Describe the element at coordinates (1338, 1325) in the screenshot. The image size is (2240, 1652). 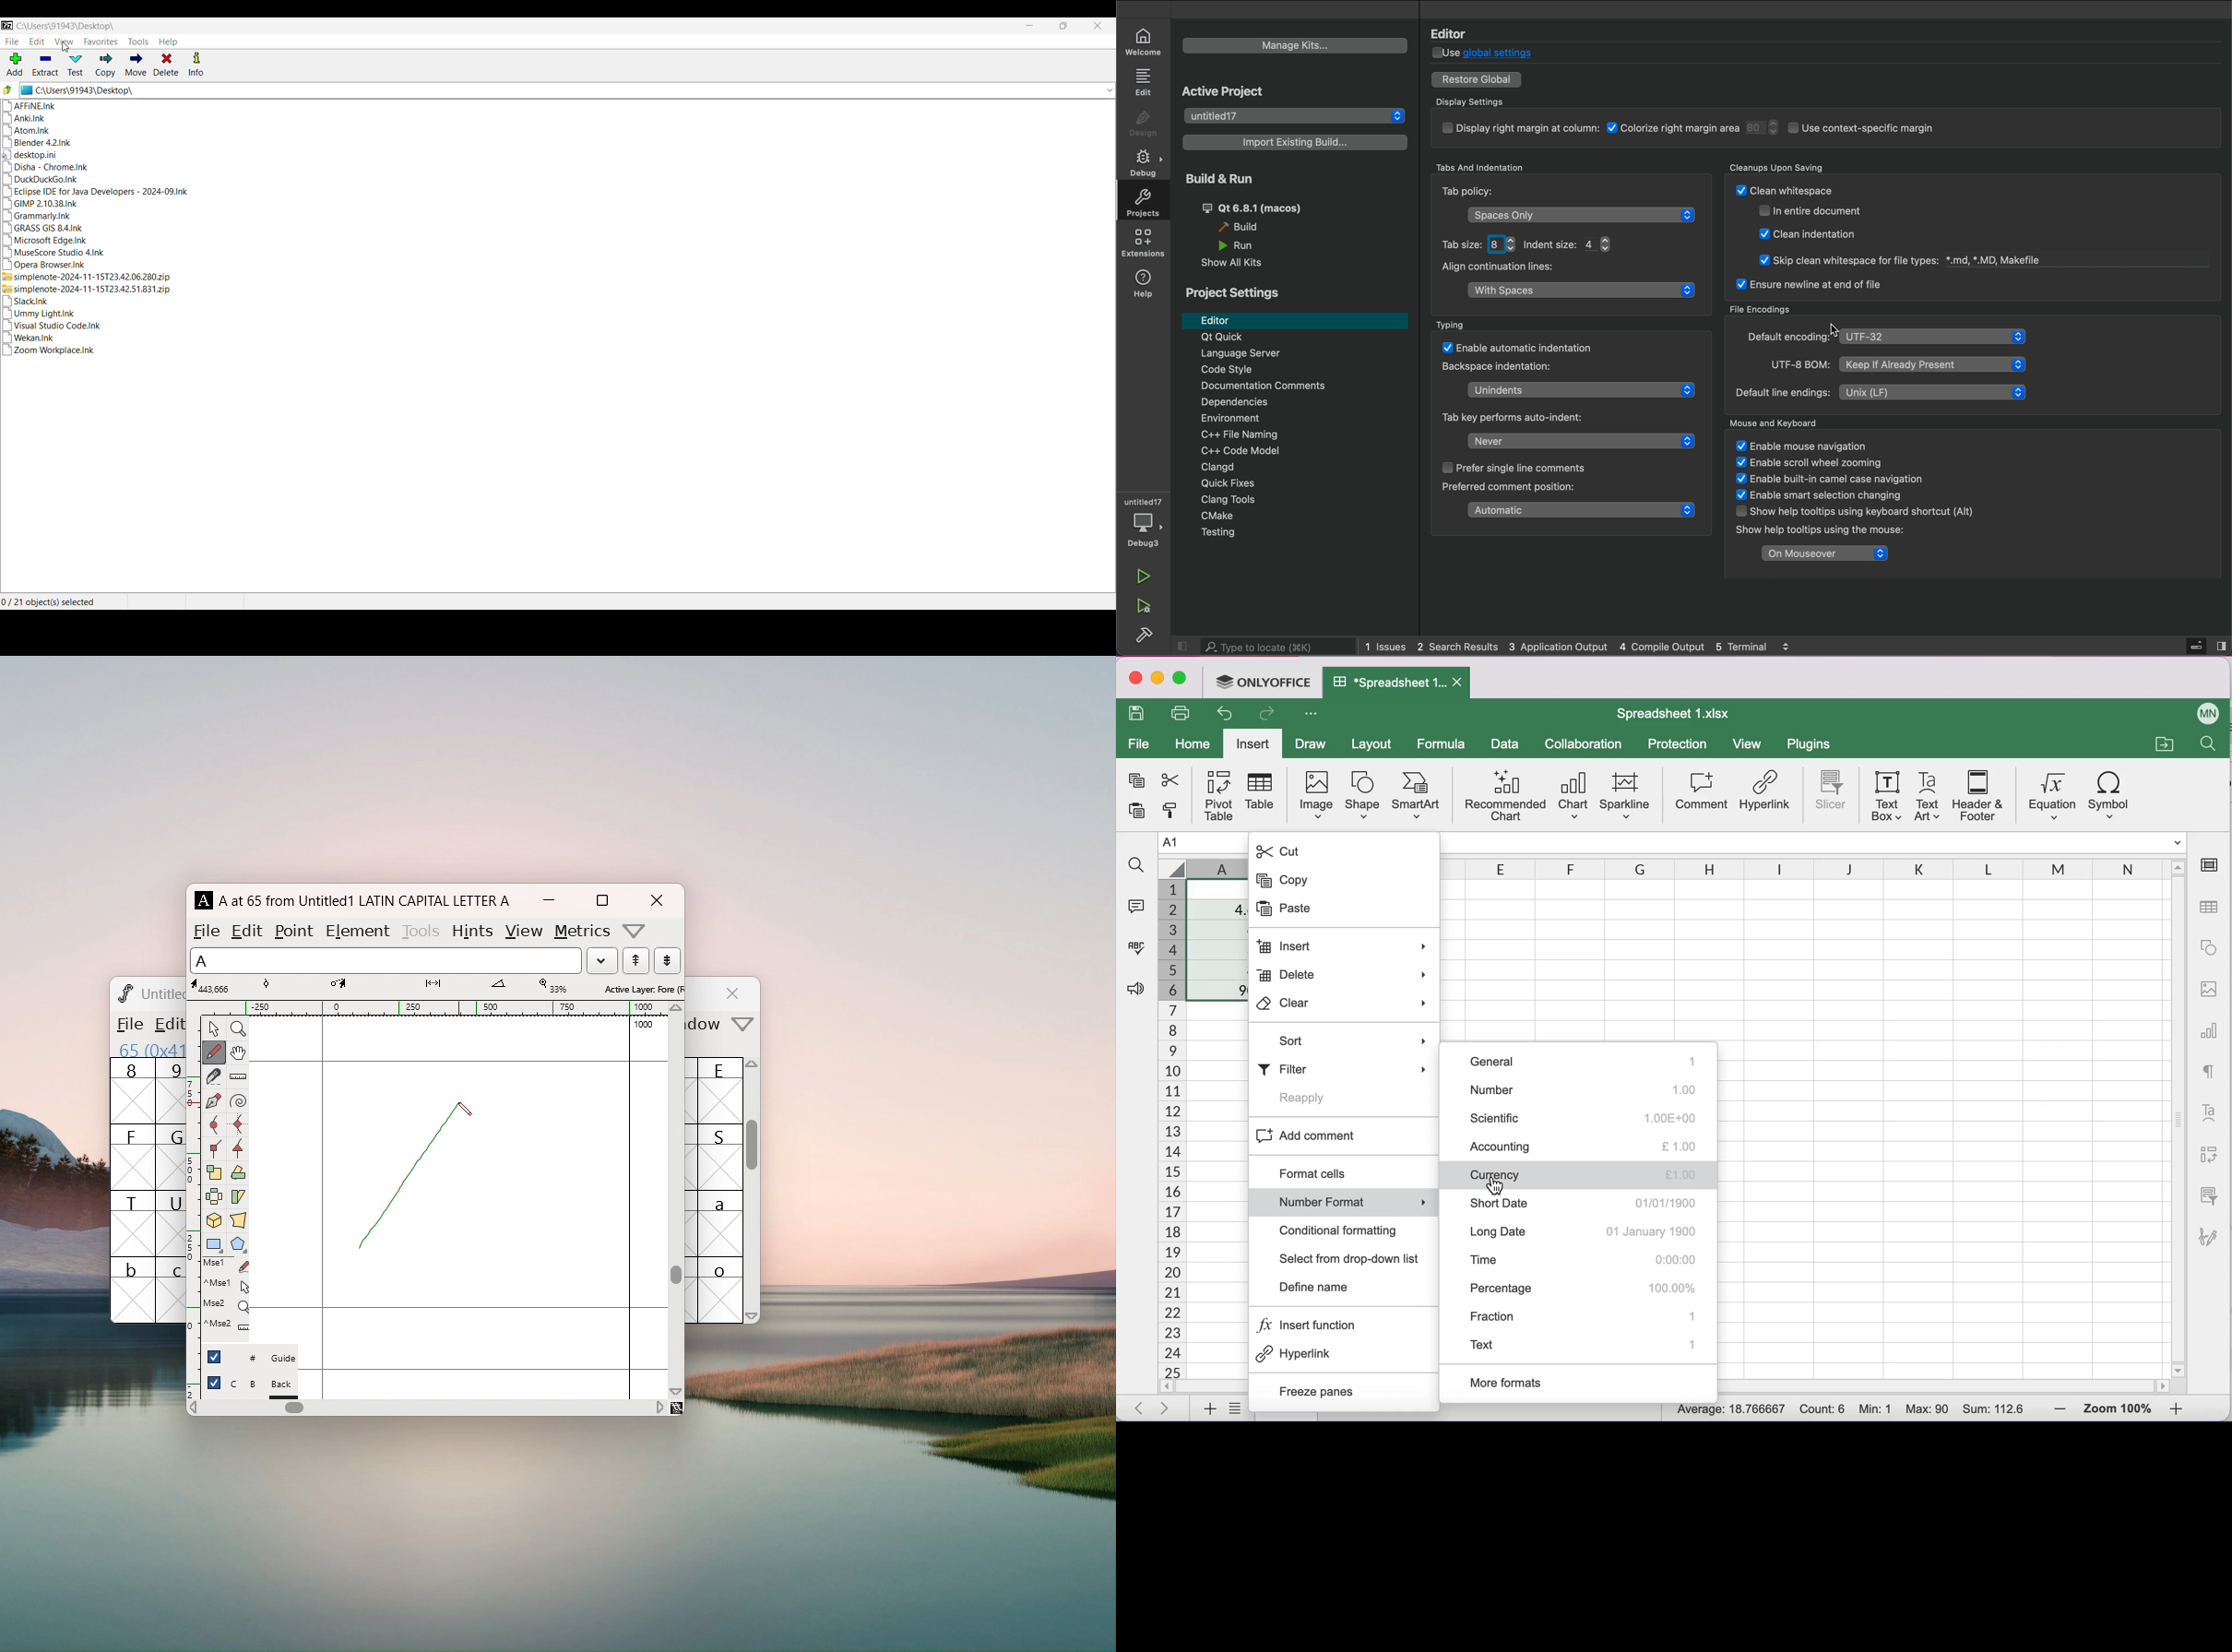
I see `Insert function` at that location.